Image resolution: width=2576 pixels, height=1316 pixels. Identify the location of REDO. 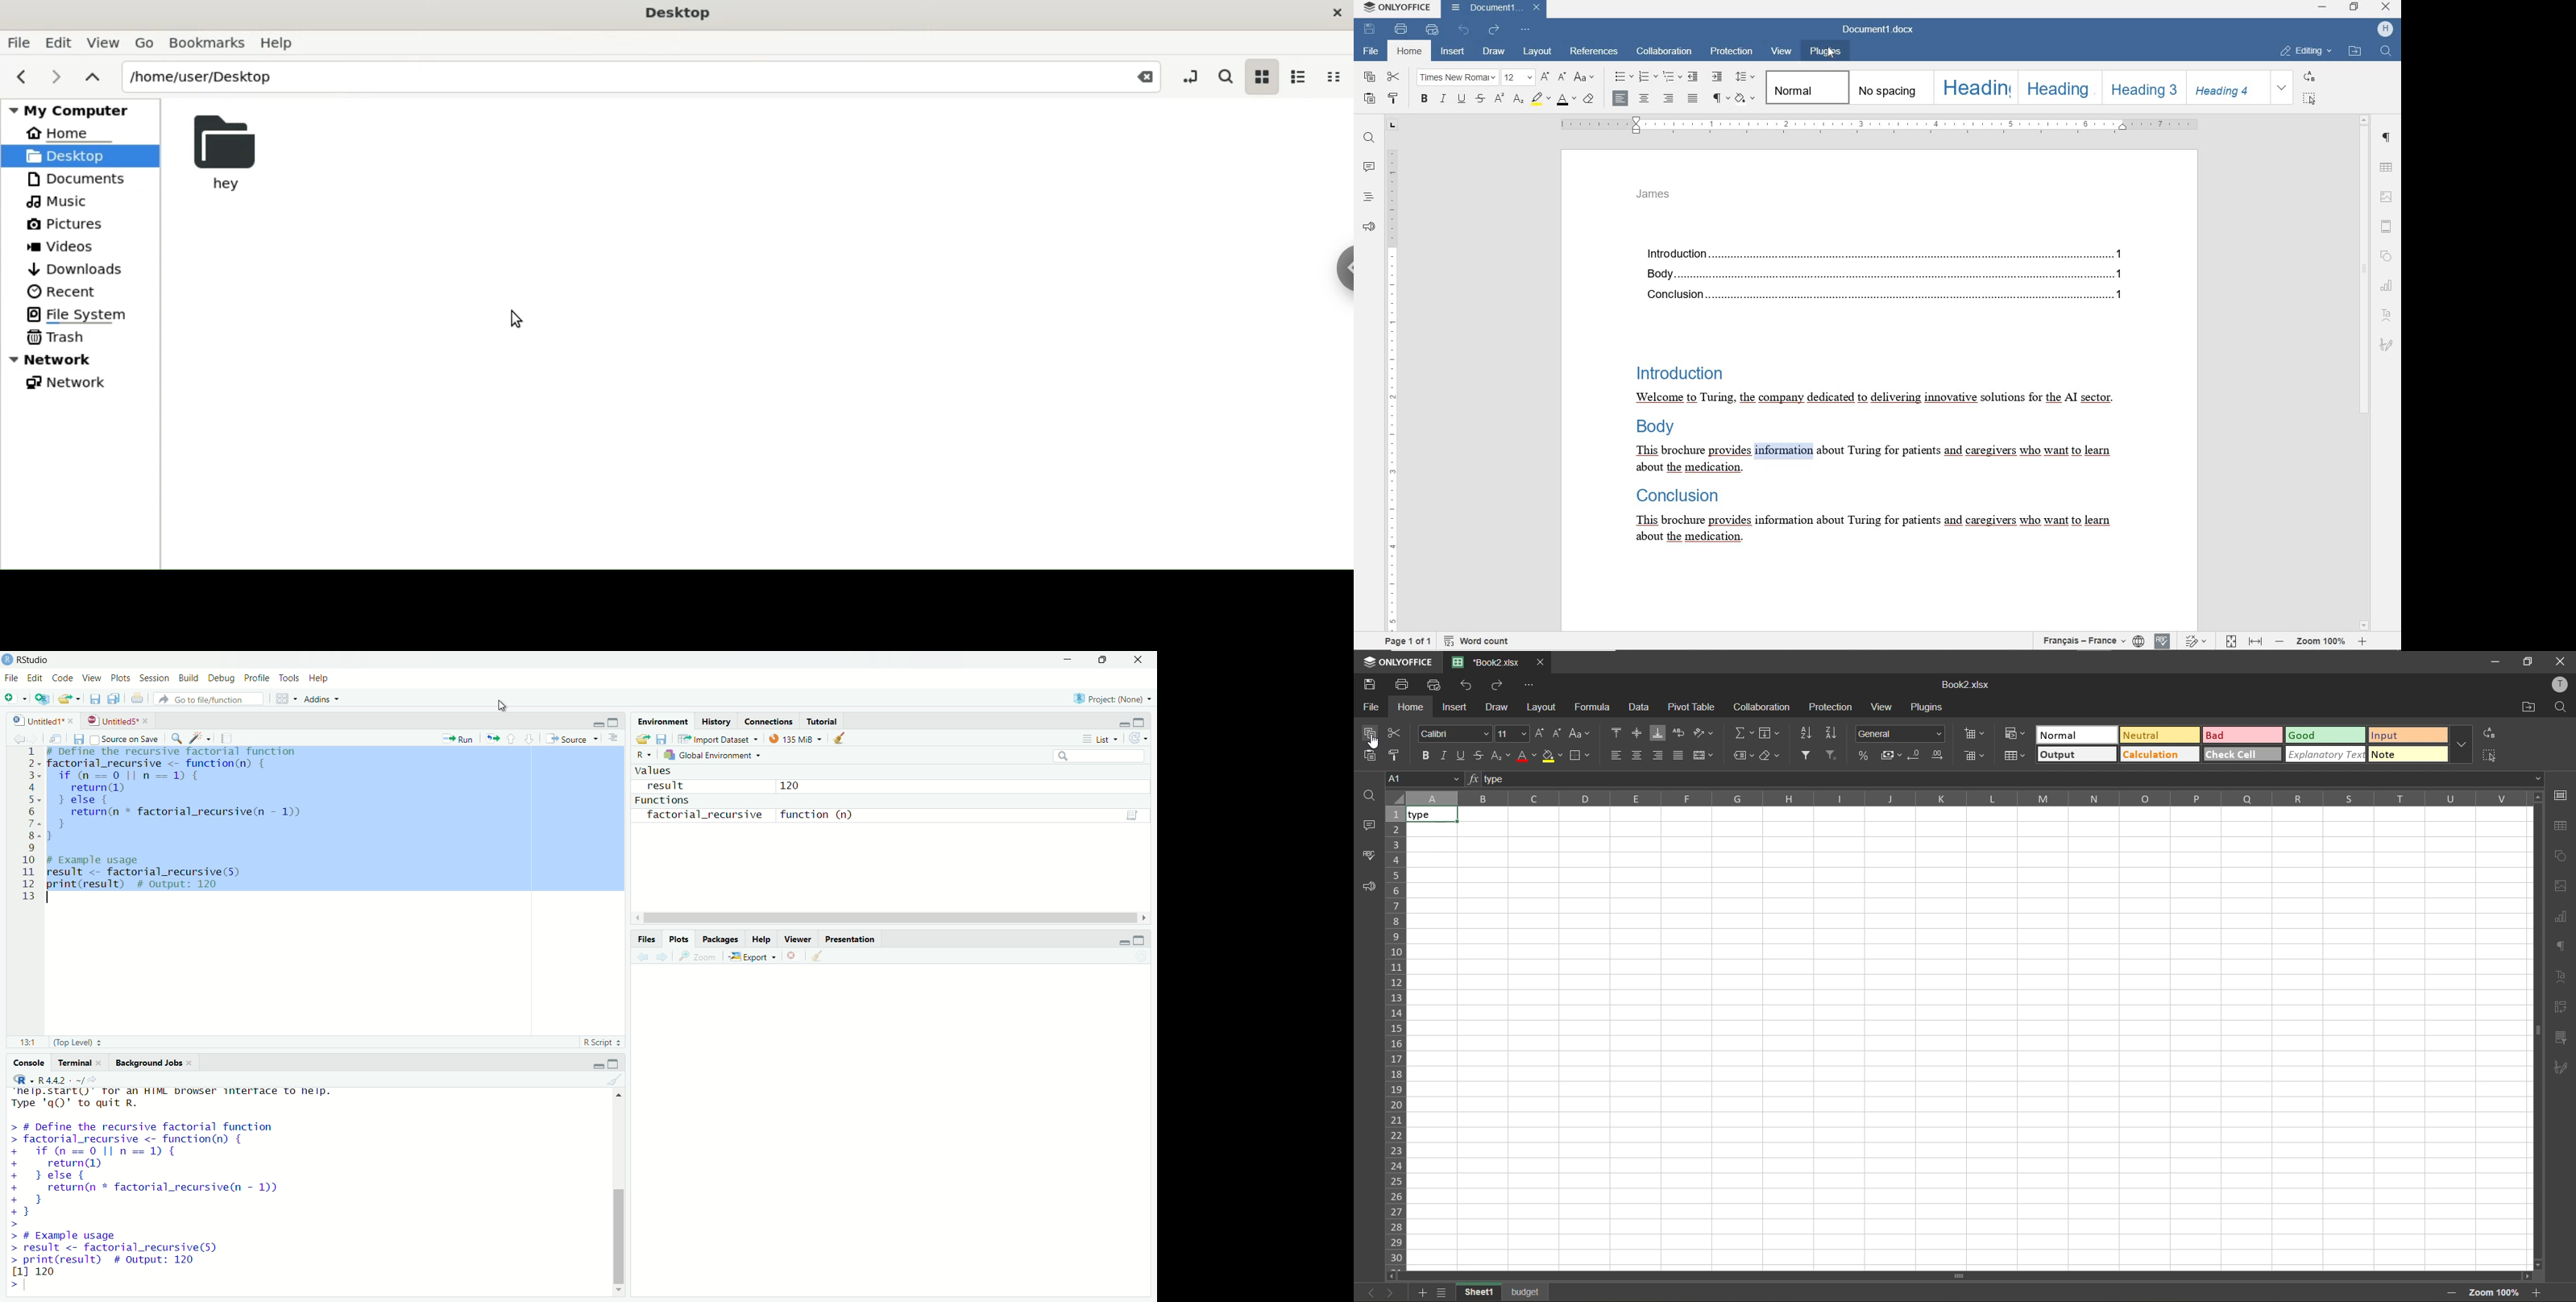
(1495, 31).